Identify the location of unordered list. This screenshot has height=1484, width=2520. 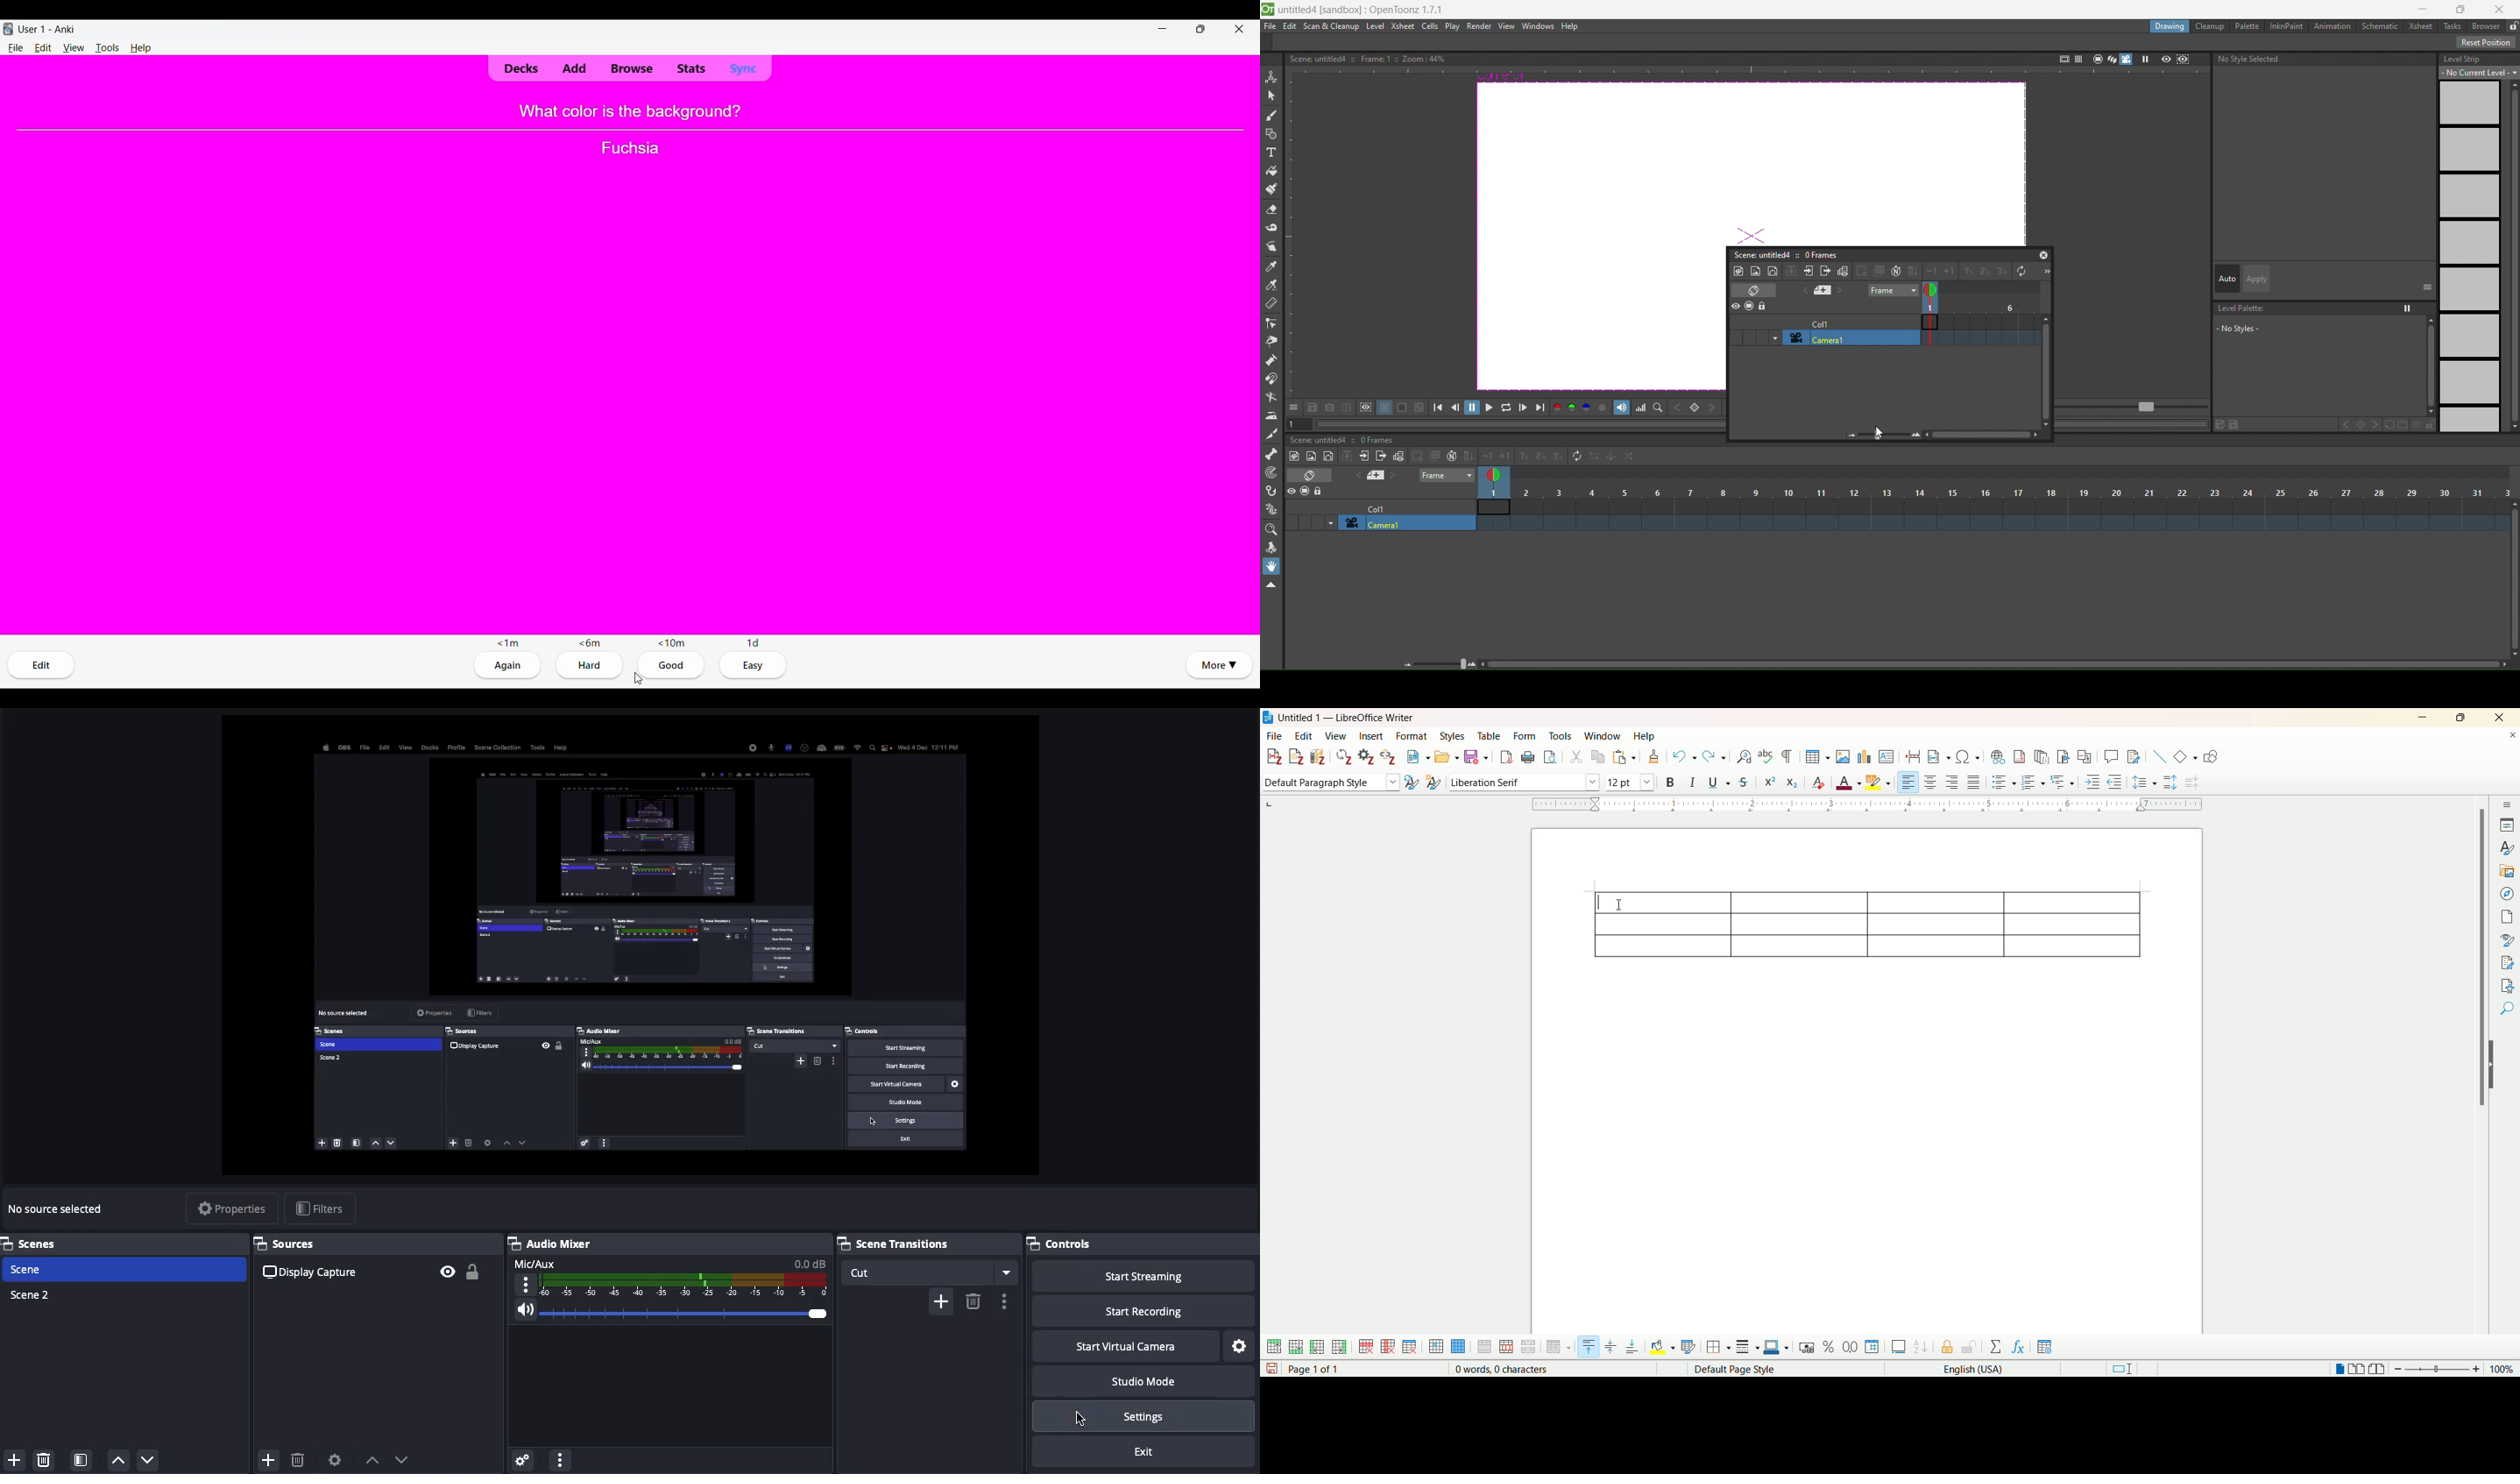
(2005, 782).